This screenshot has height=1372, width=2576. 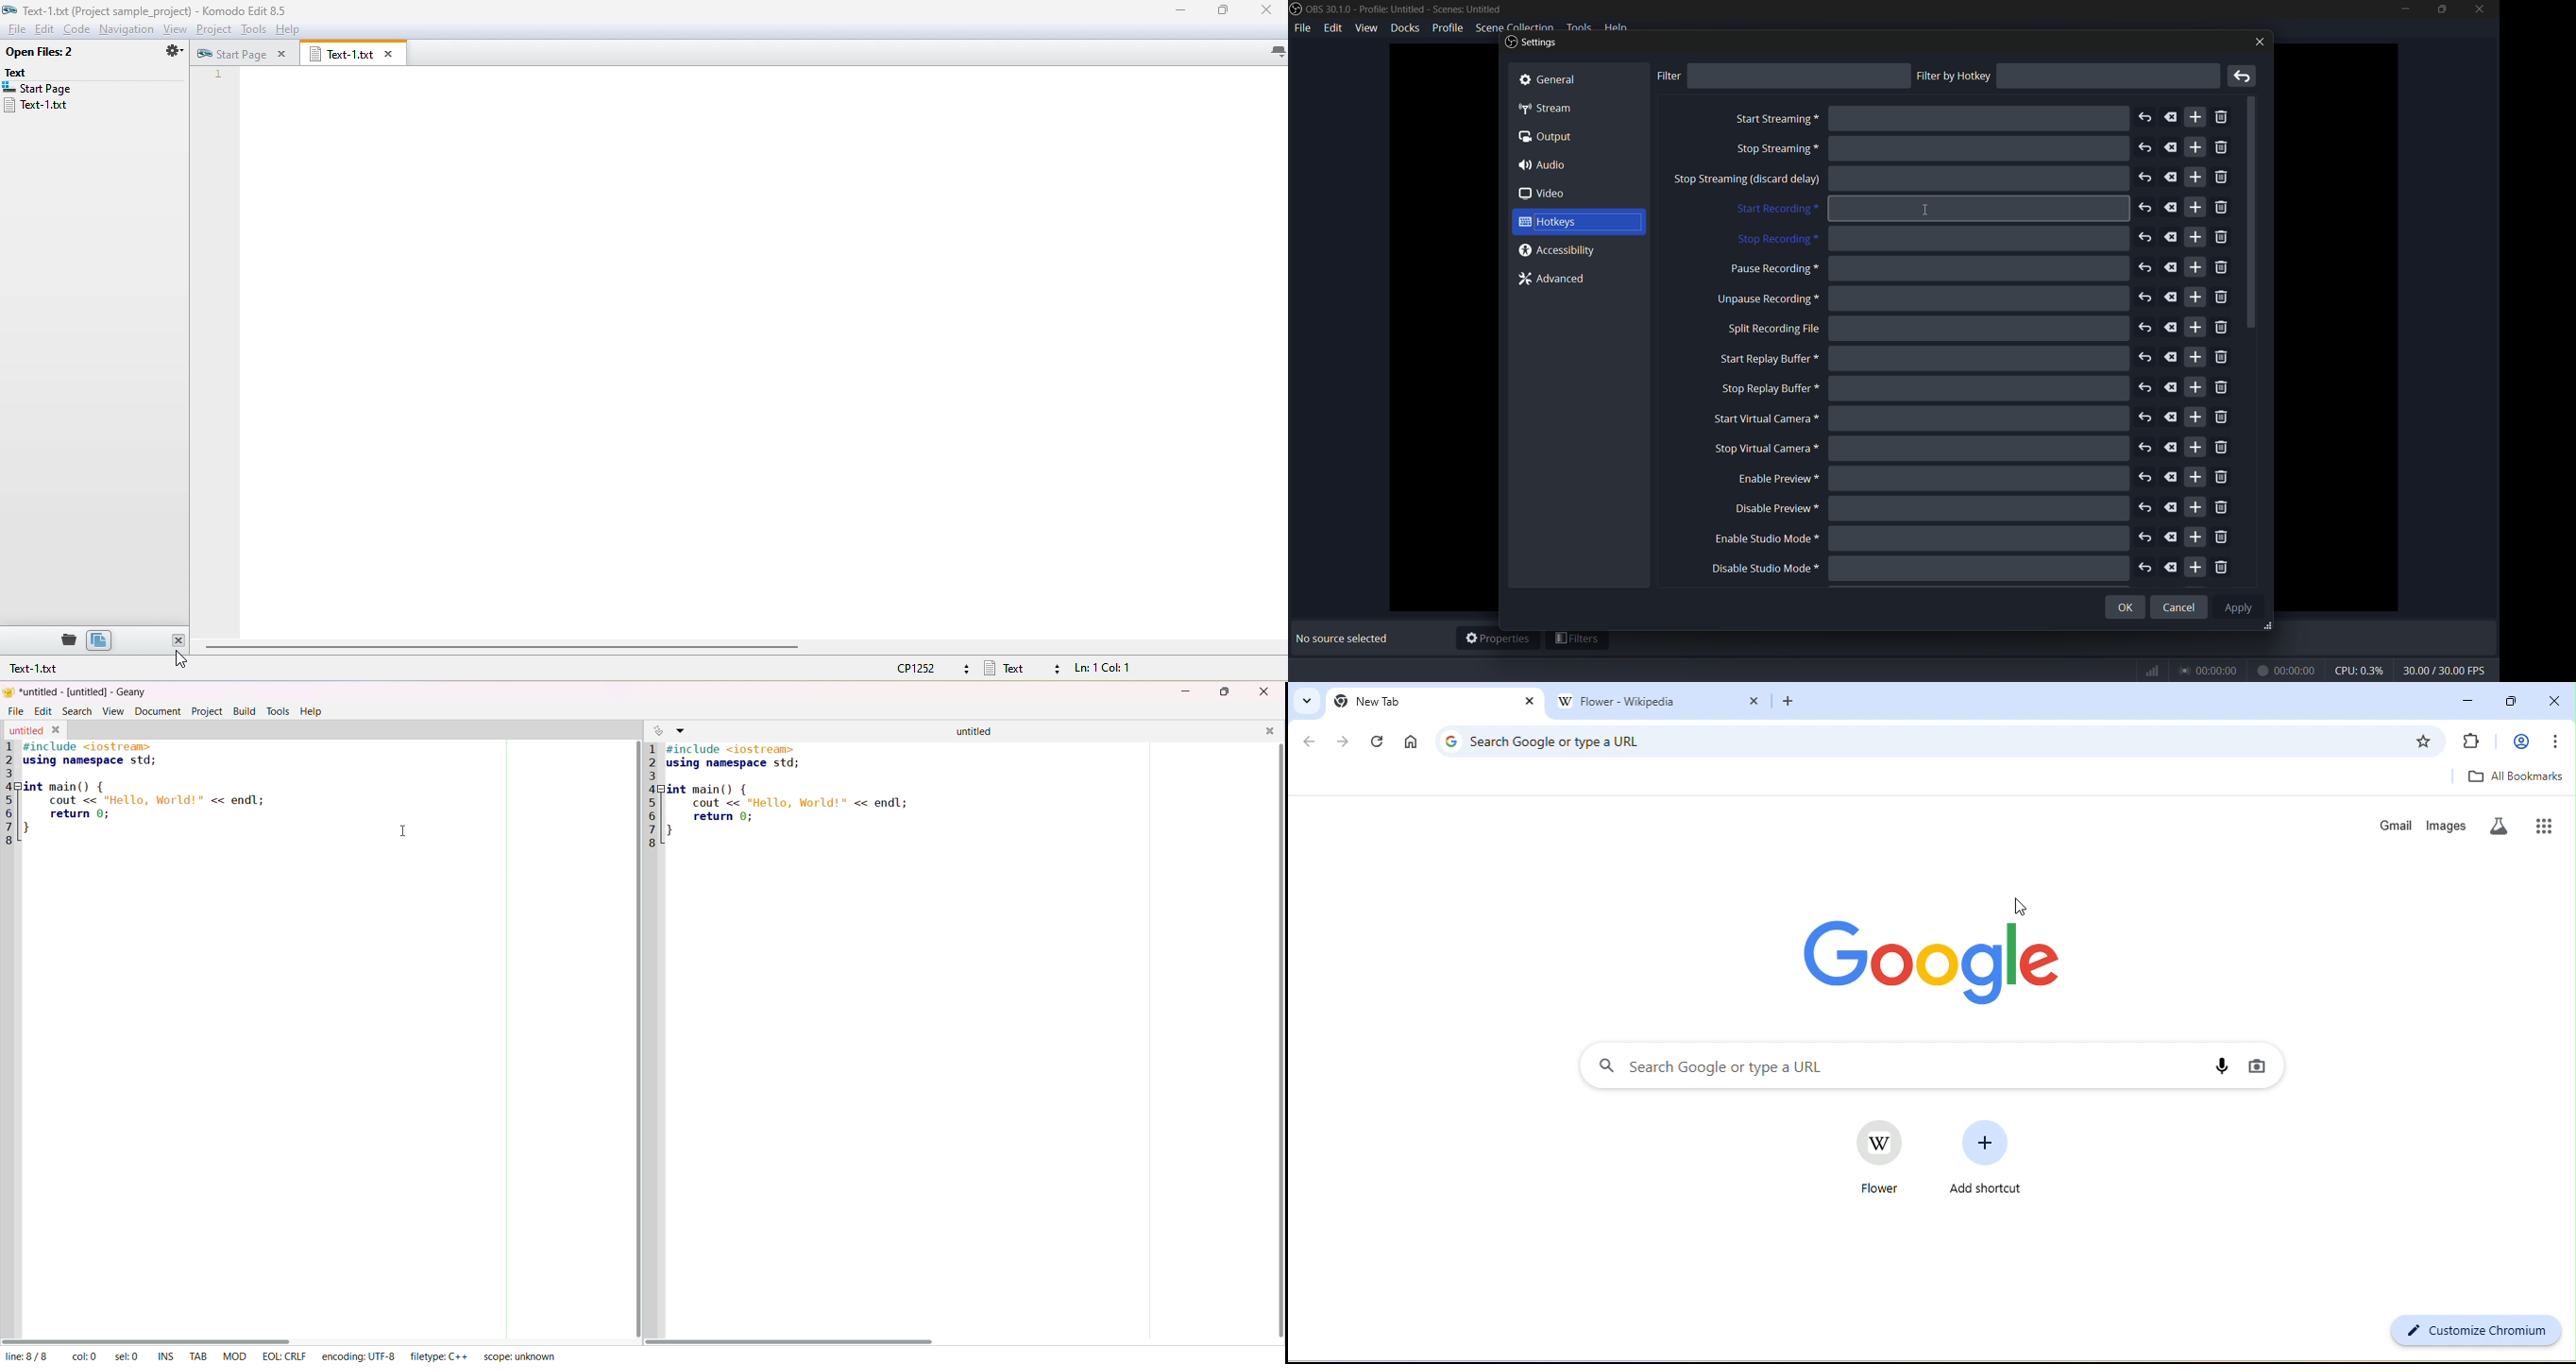 What do you see at coordinates (1763, 569) in the screenshot?
I see `disable studio mode` at bounding box center [1763, 569].